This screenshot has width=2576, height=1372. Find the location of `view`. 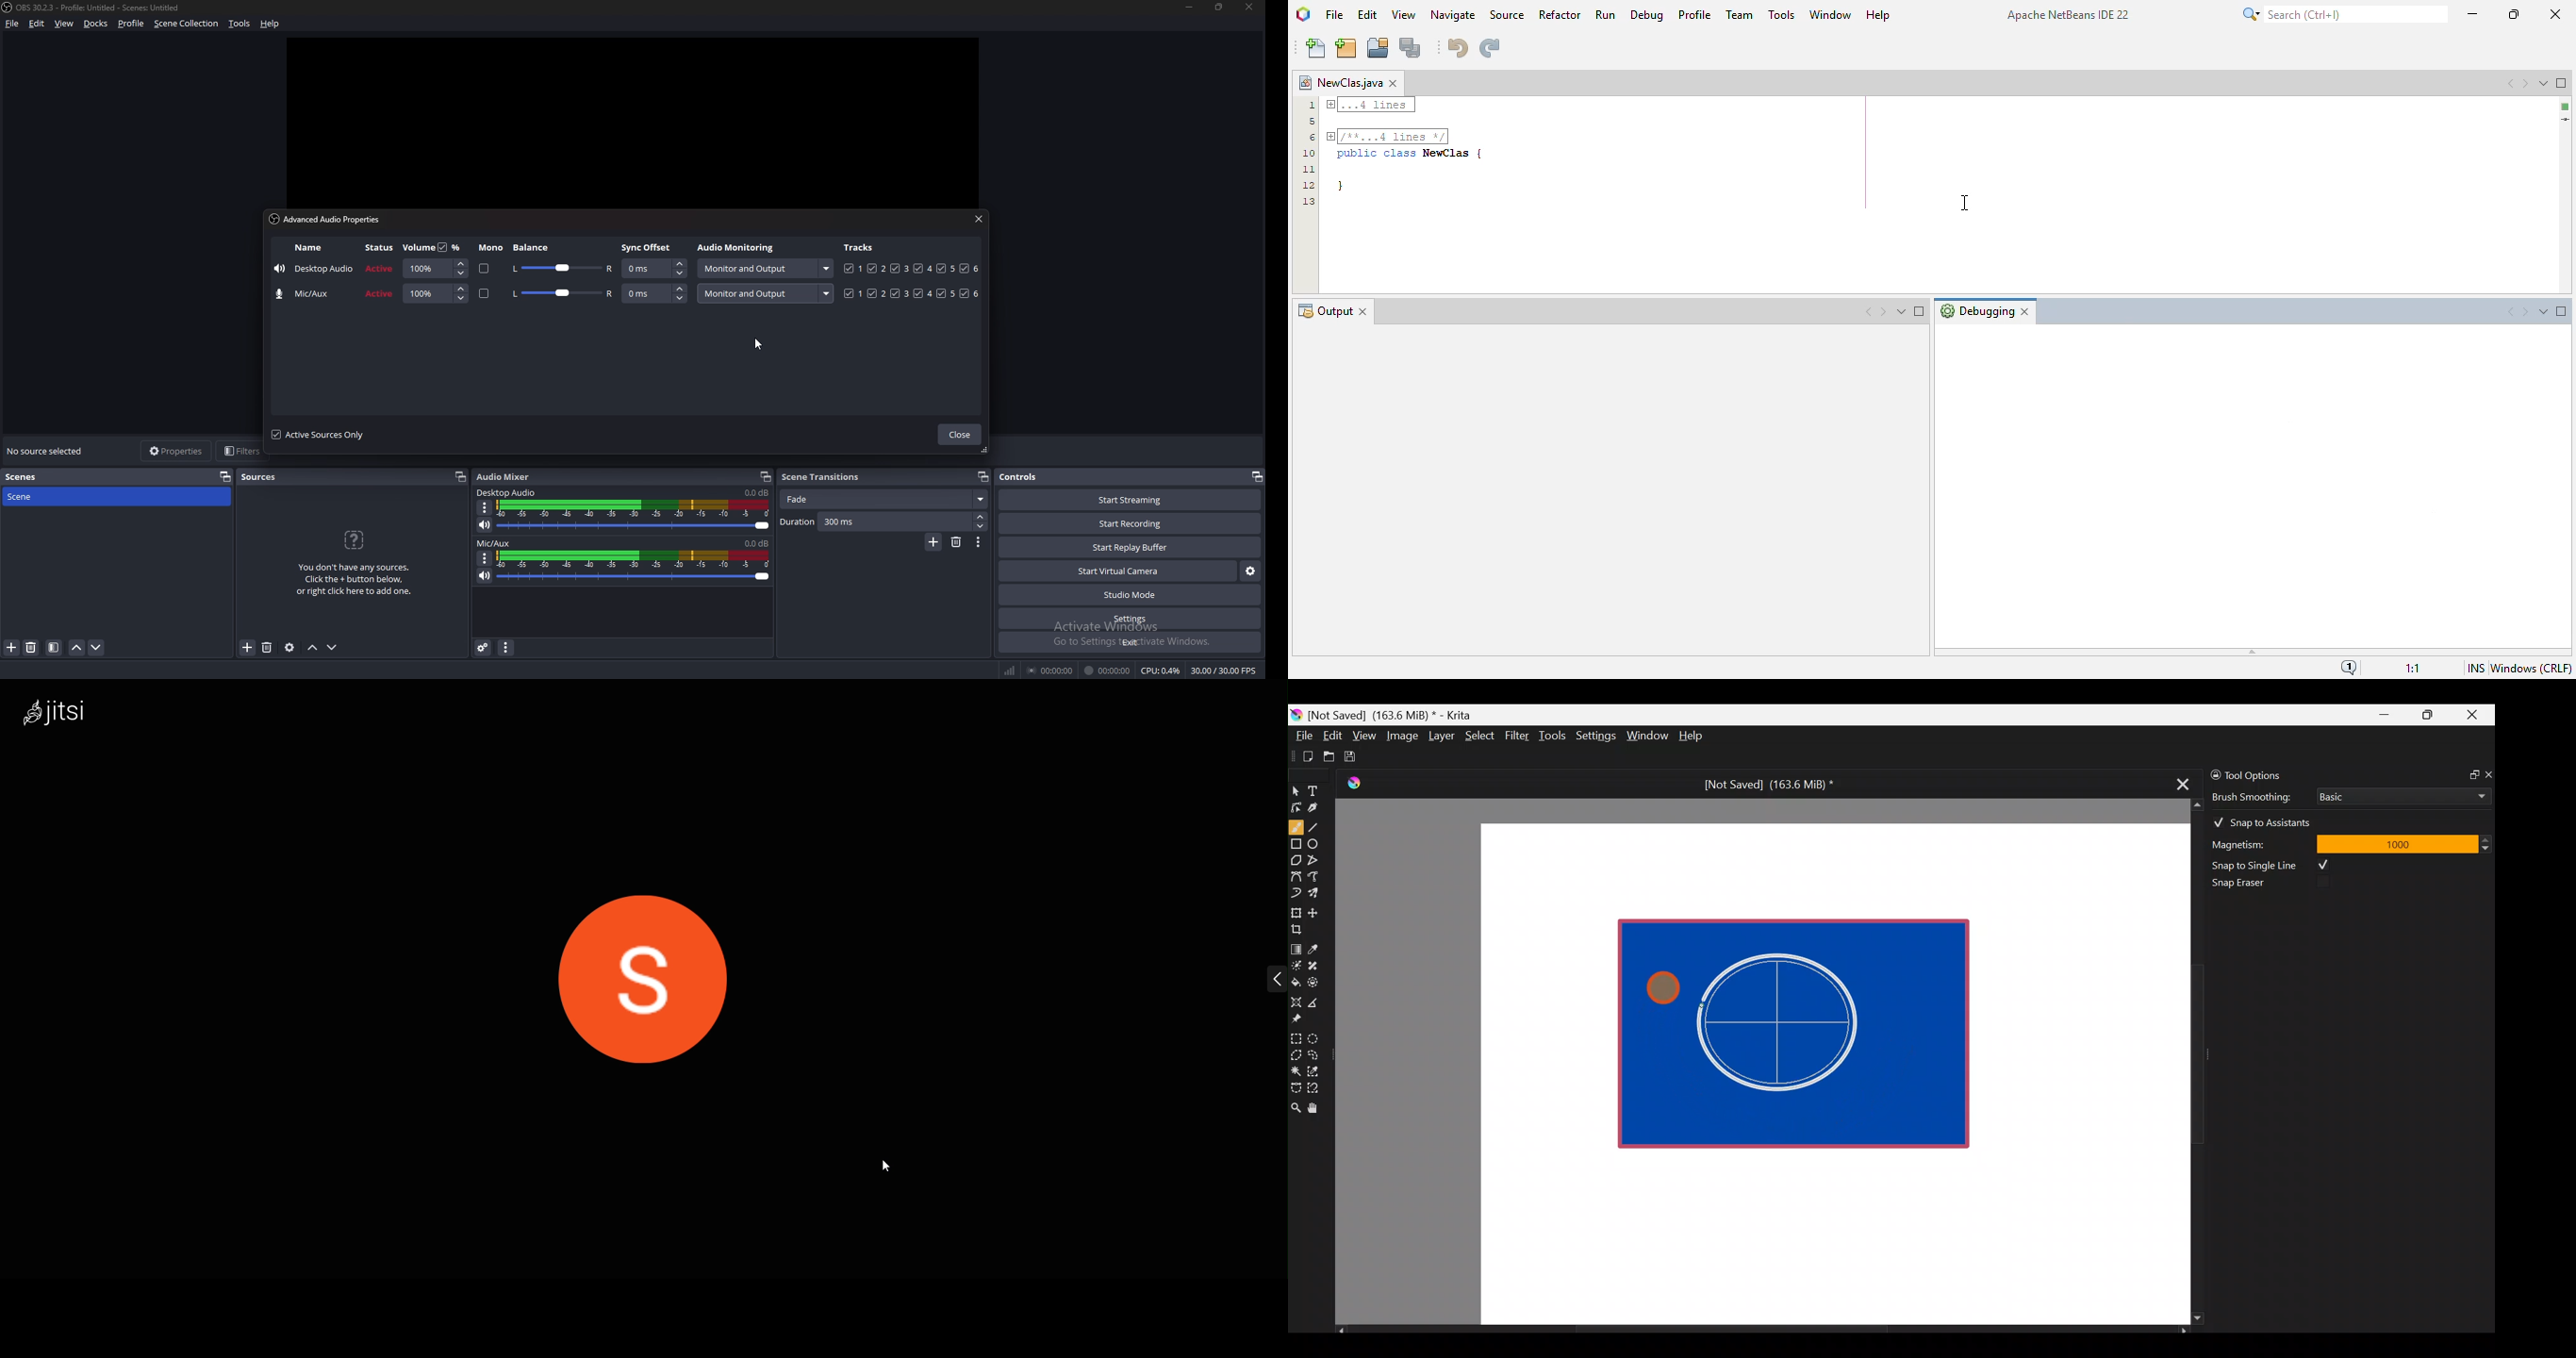

view is located at coordinates (65, 23).